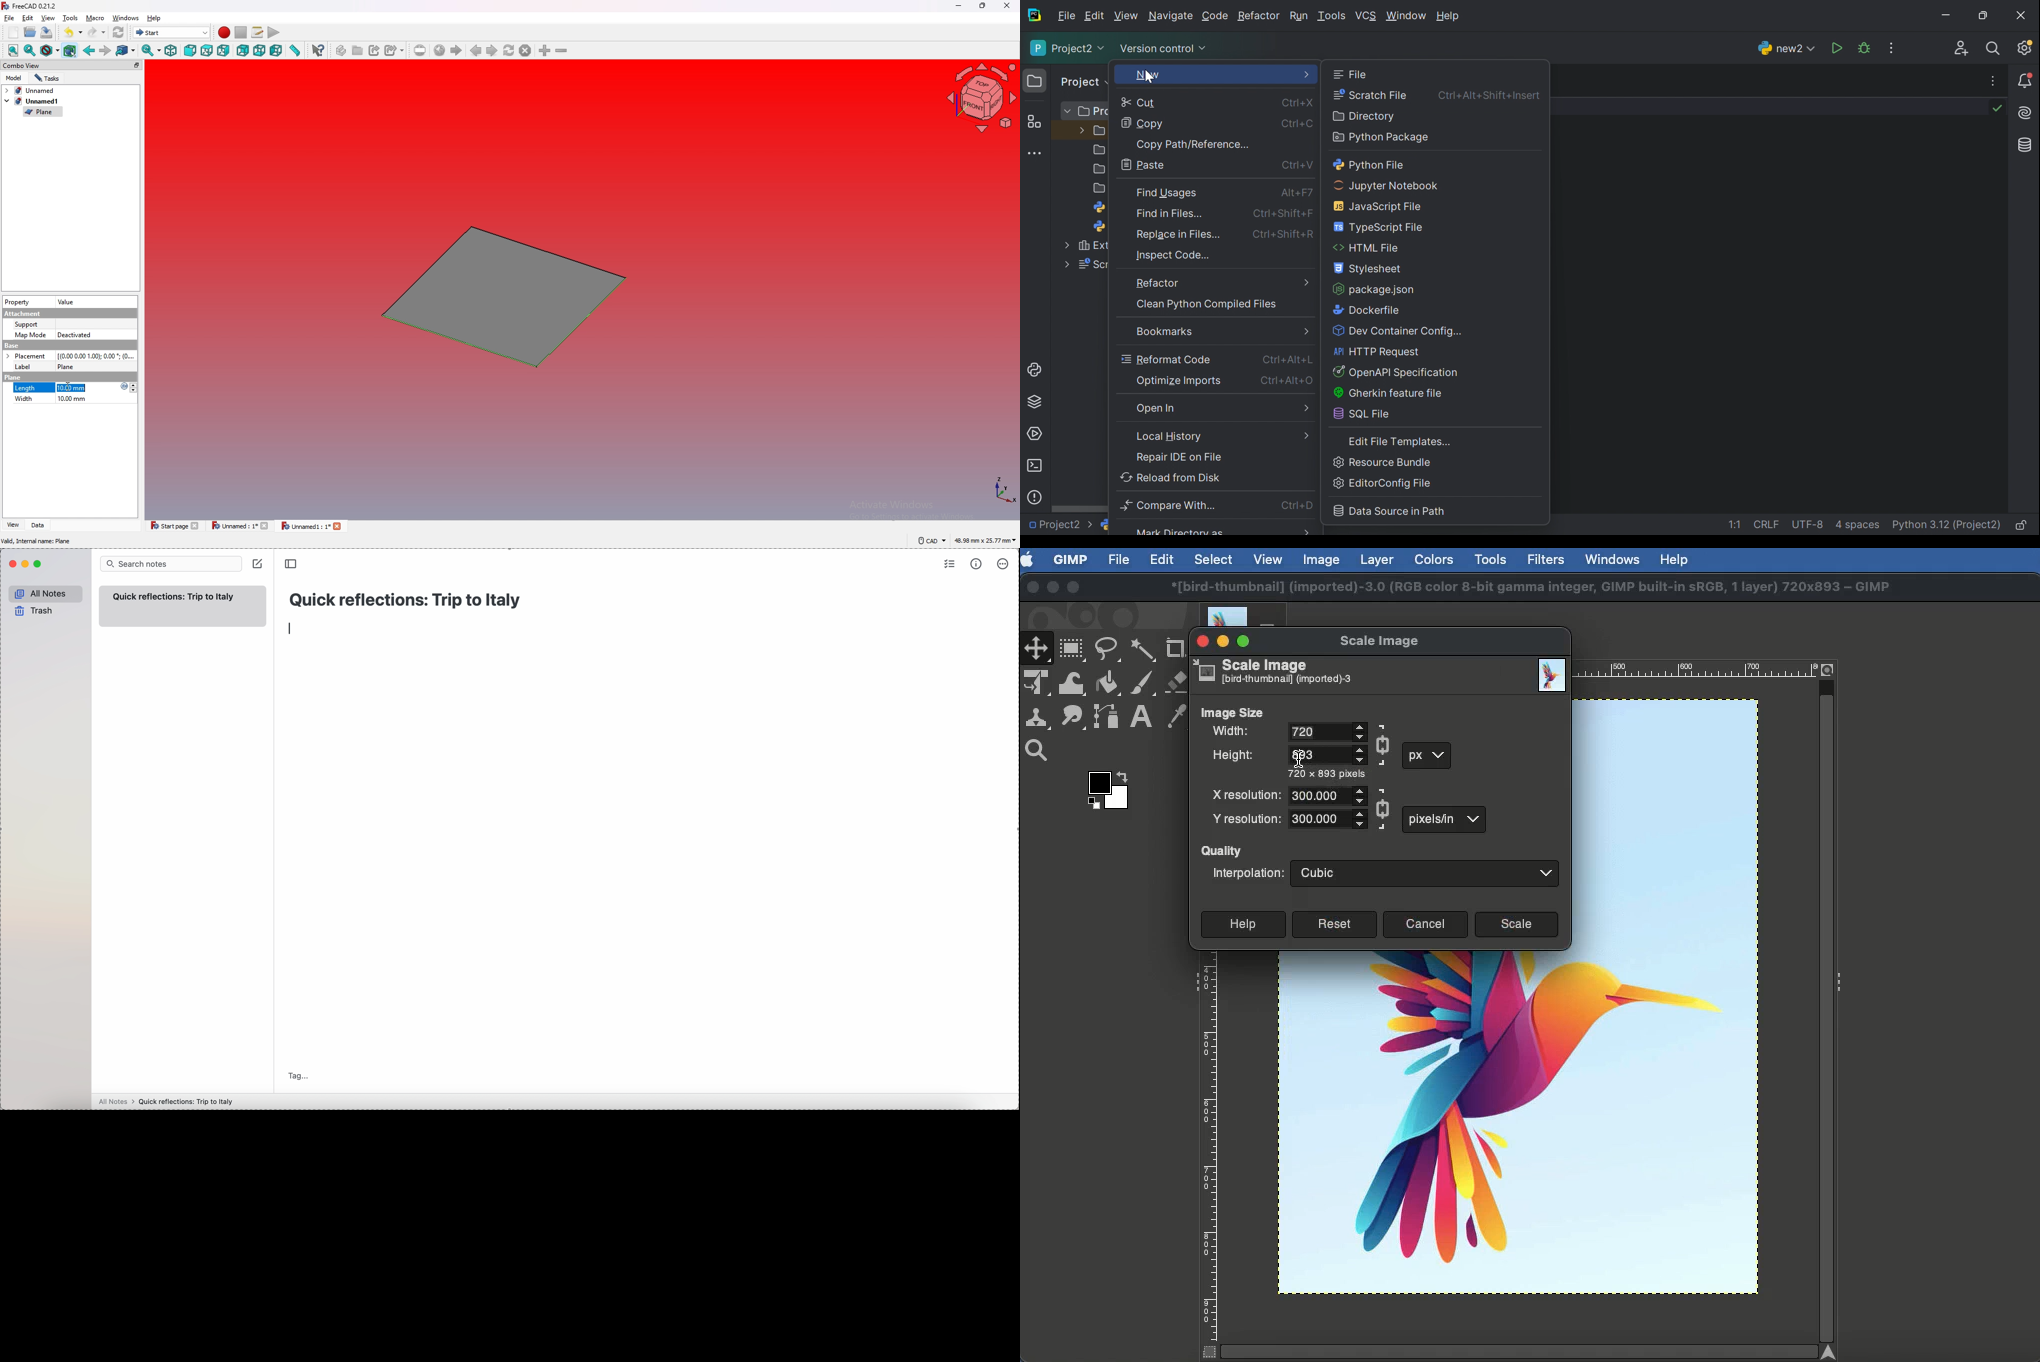 The width and height of the screenshot is (2044, 1372). Describe the element at coordinates (96, 18) in the screenshot. I see `macro` at that location.